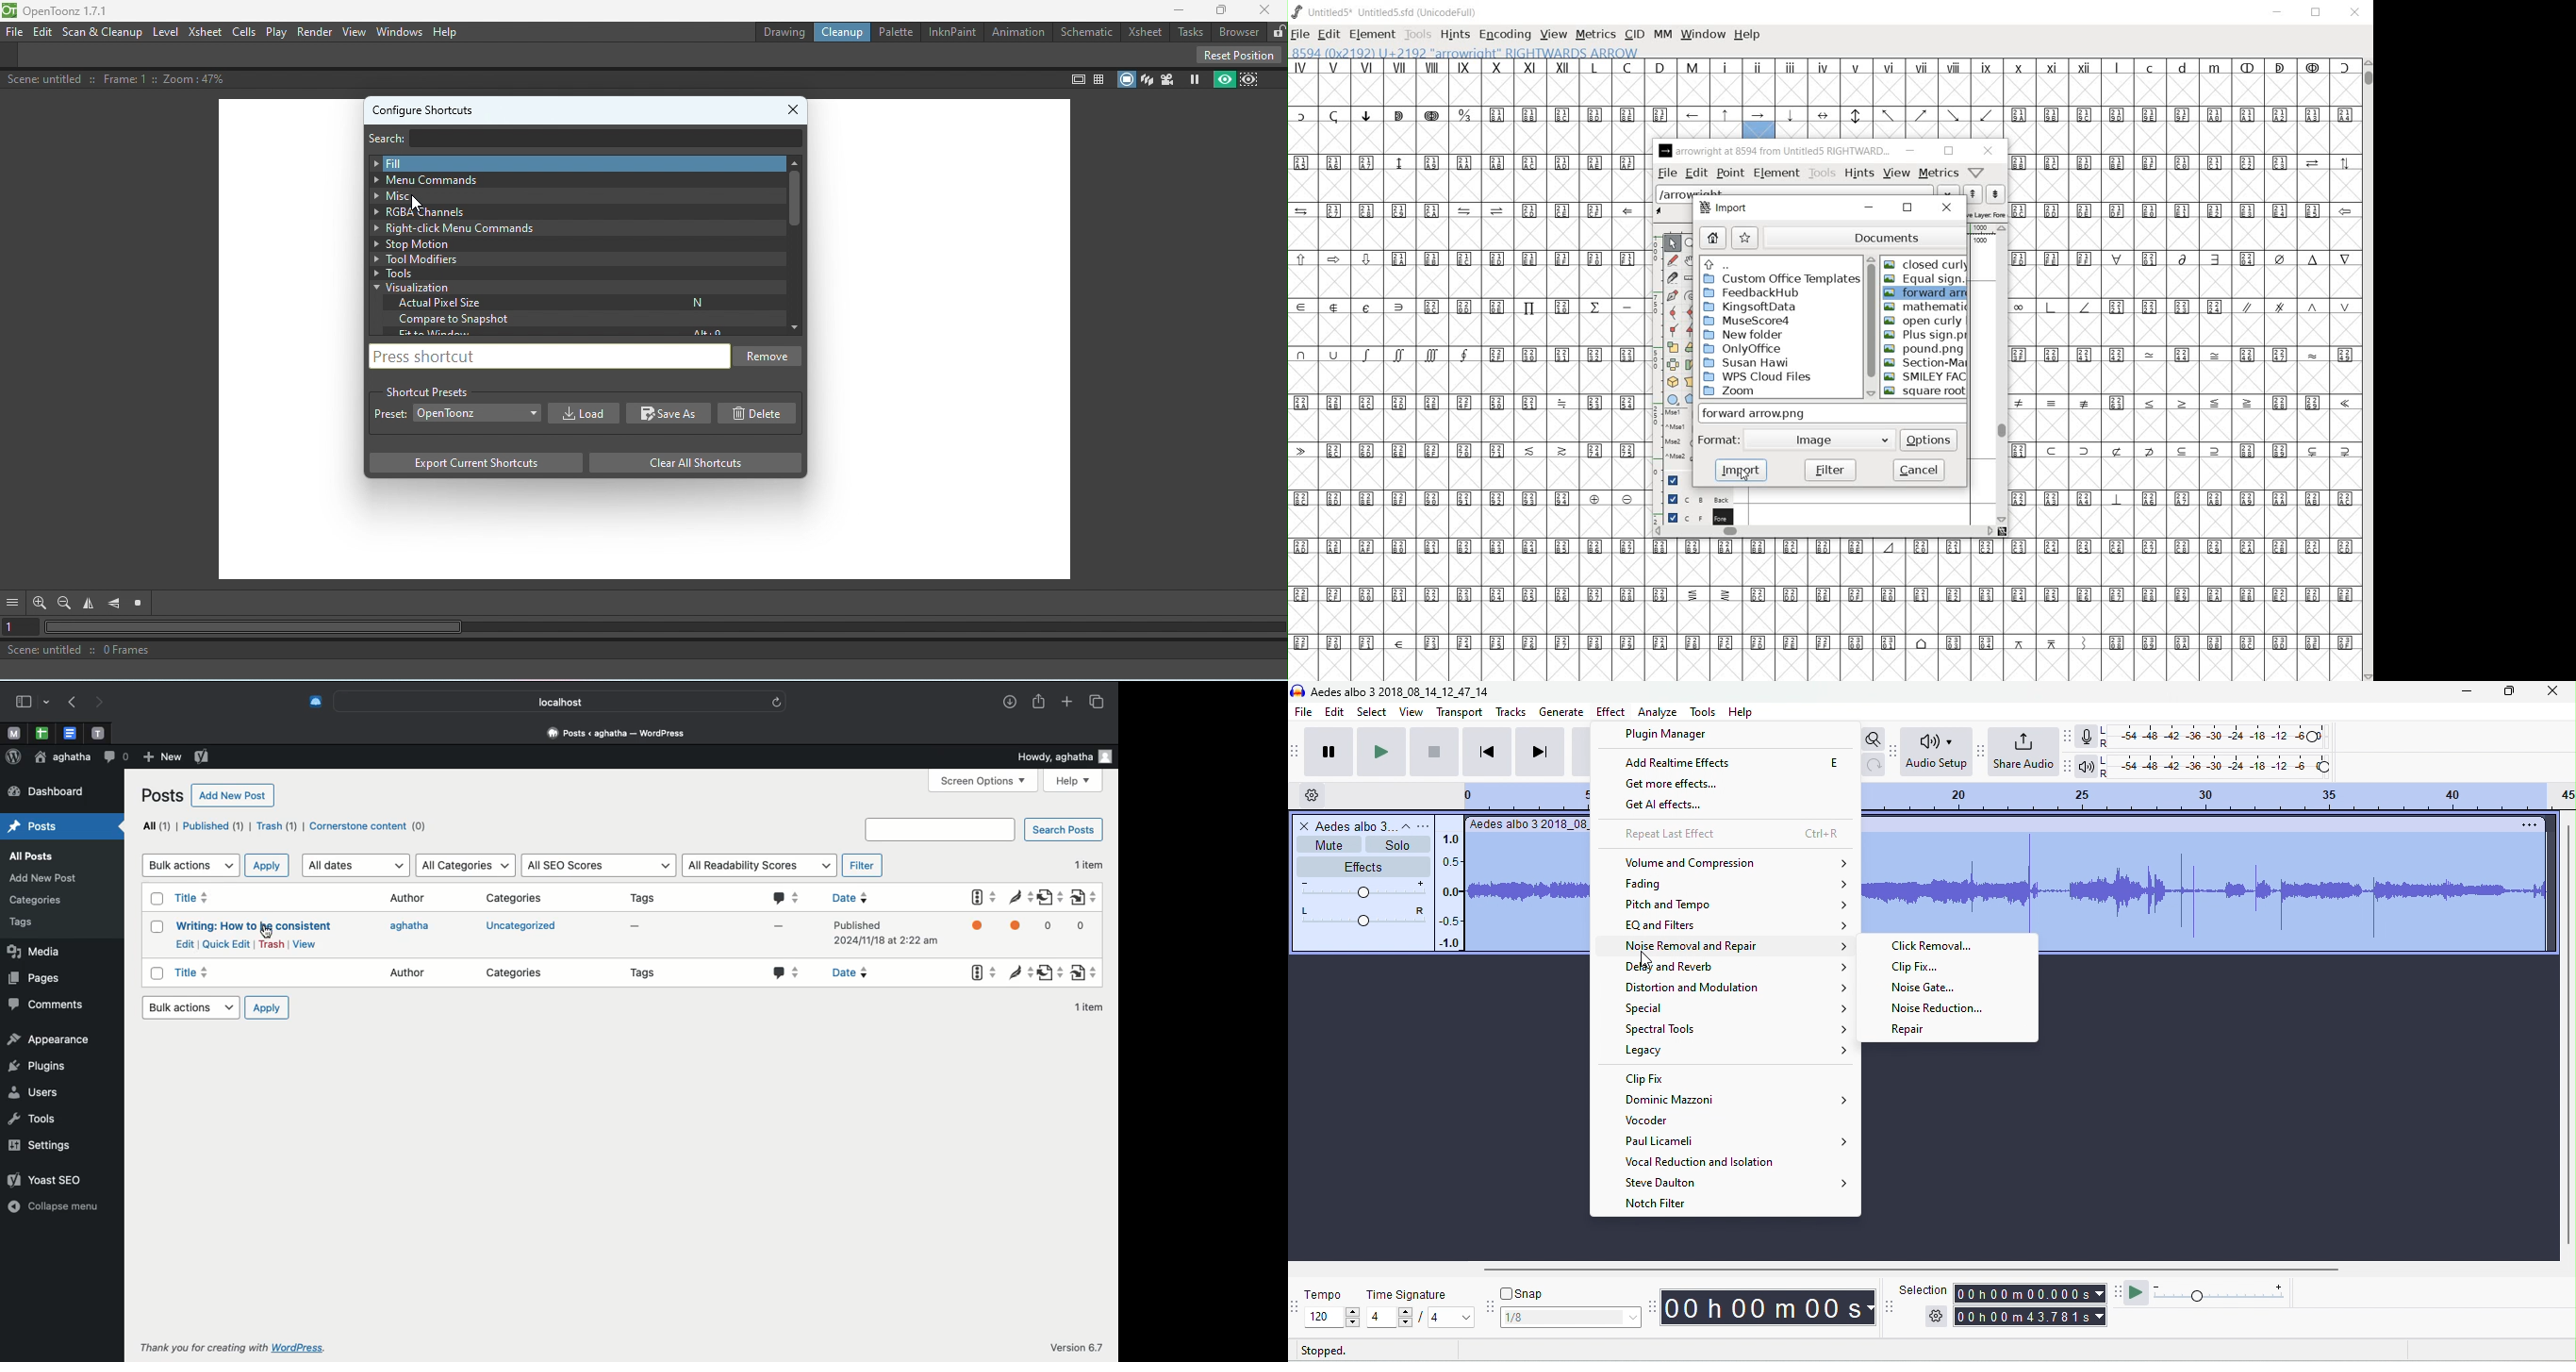 Image resolution: width=2576 pixels, height=1372 pixels. Describe the element at coordinates (21, 628) in the screenshot. I see `Set the current frame` at that location.